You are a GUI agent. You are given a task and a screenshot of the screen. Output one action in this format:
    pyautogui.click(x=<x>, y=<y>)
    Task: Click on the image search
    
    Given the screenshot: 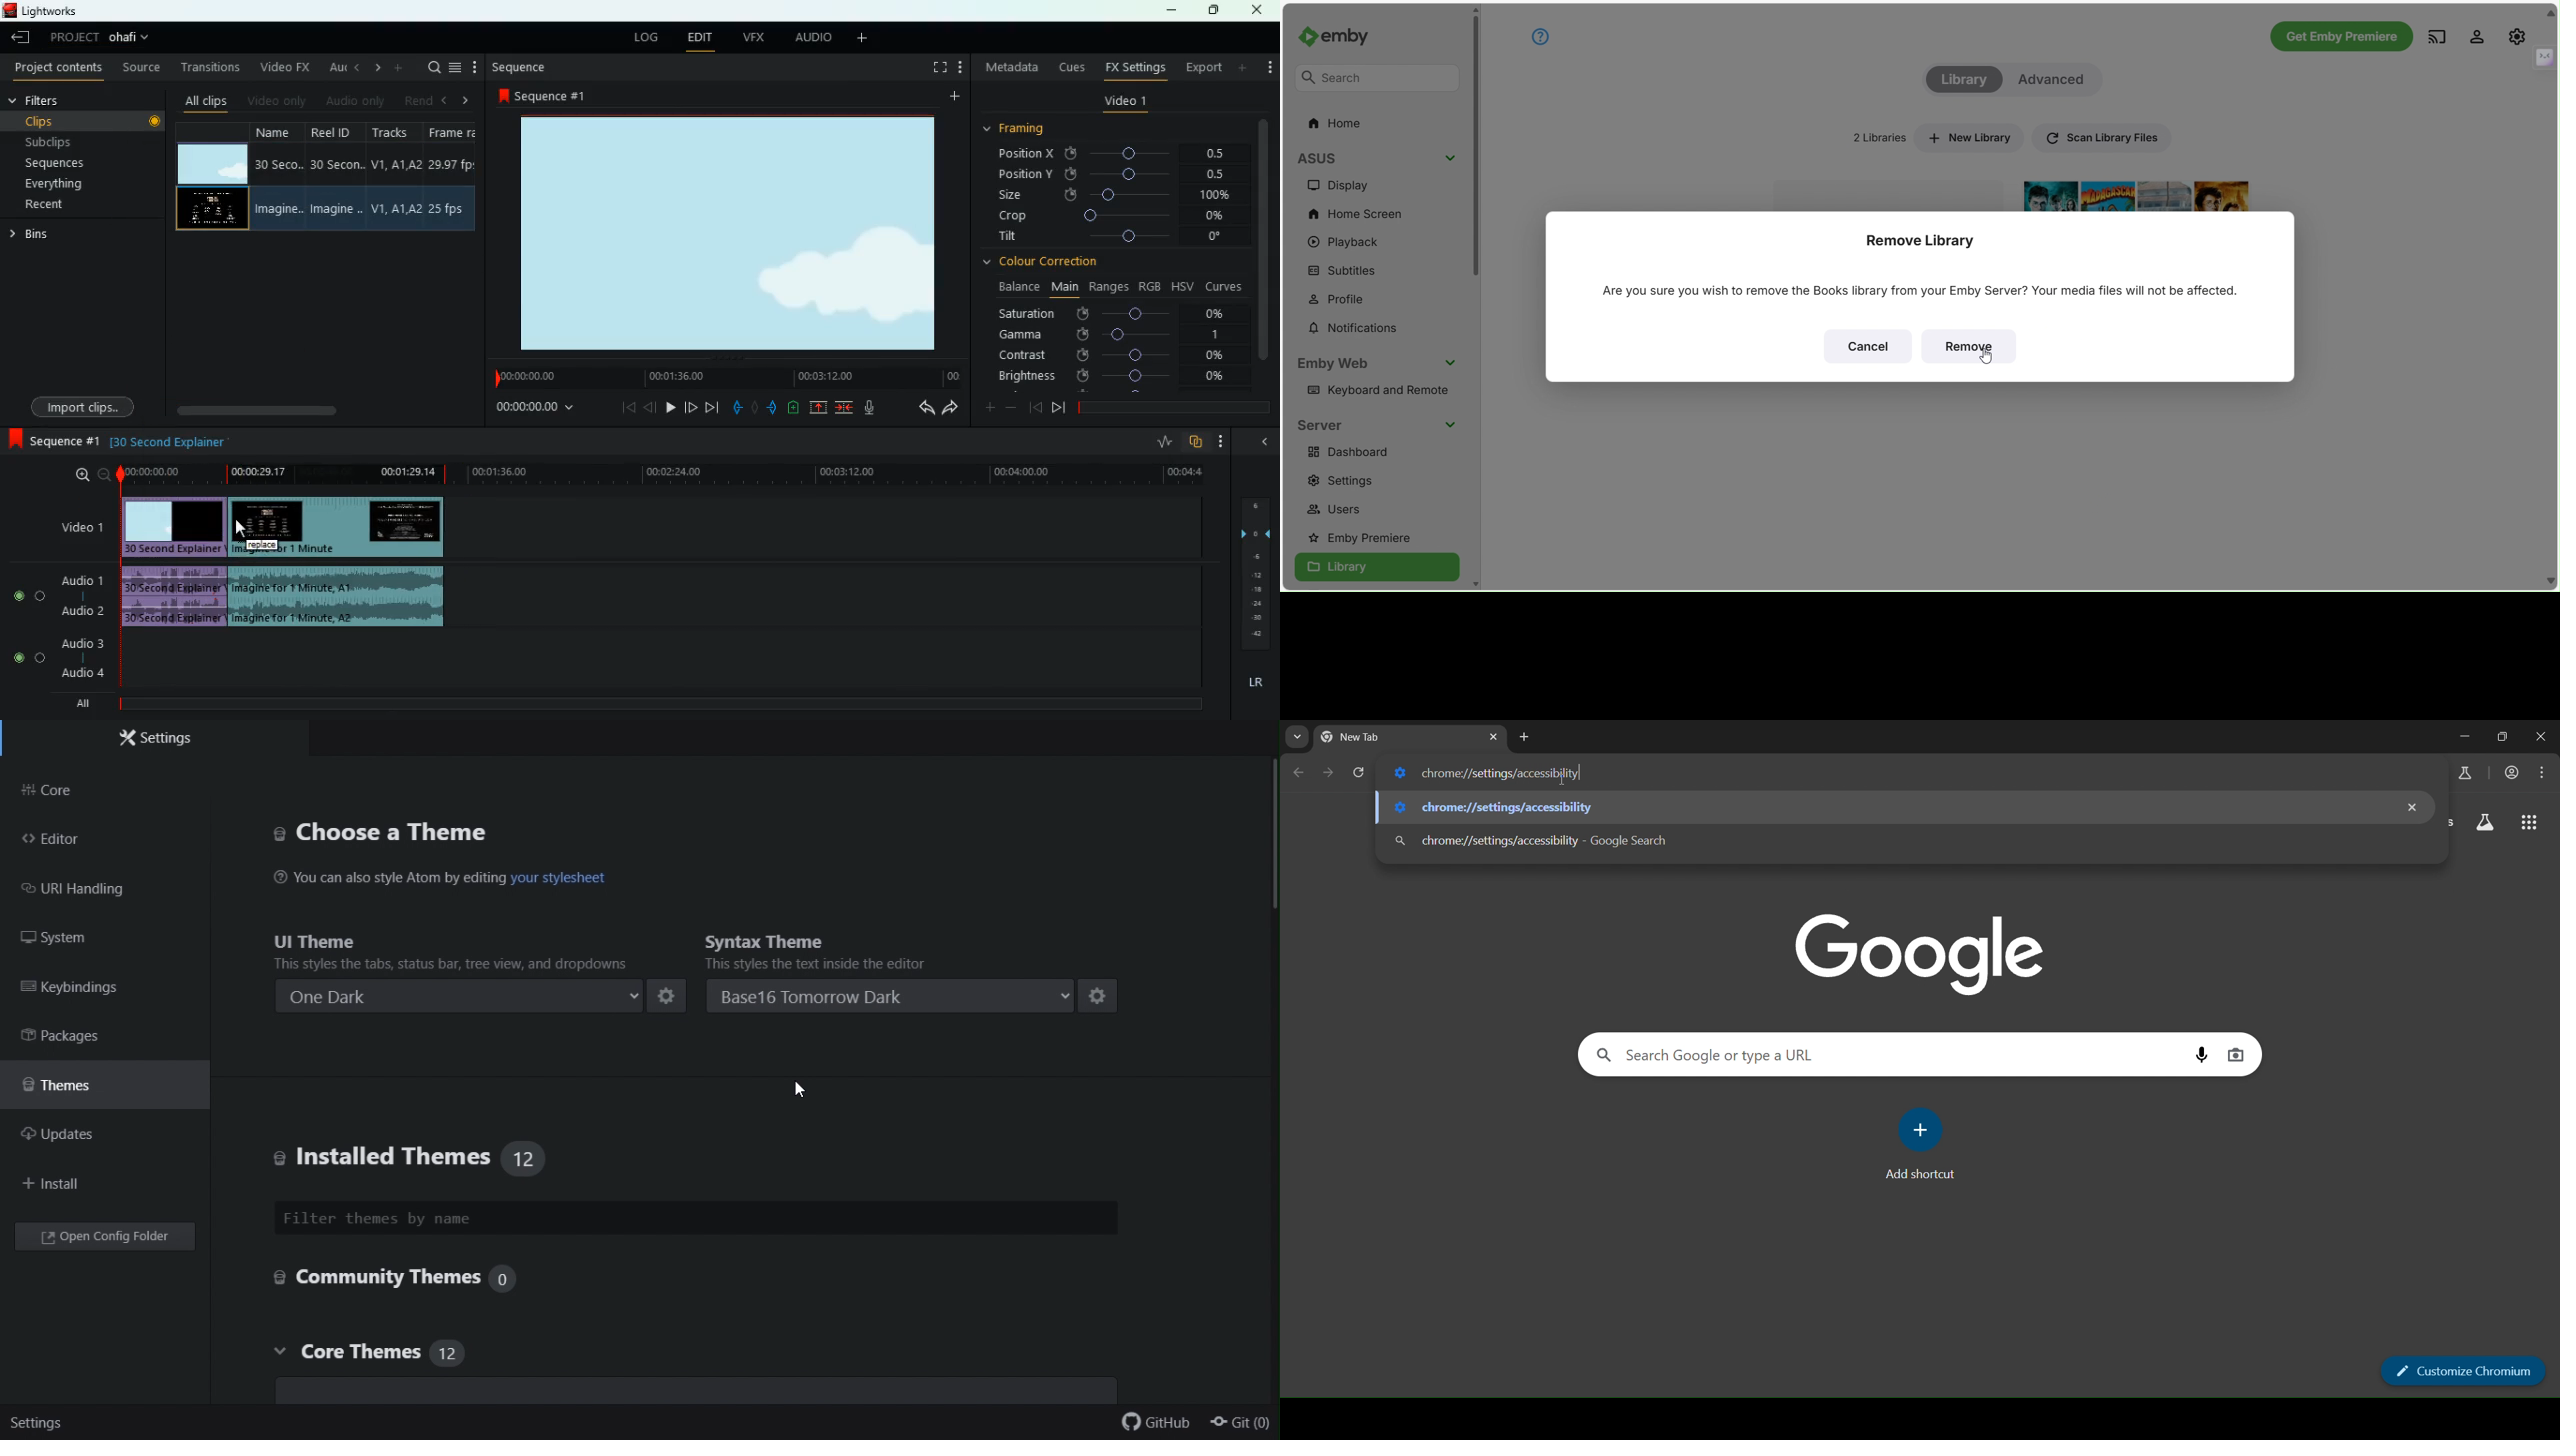 What is the action you would take?
    pyautogui.click(x=2240, y=1057)
    